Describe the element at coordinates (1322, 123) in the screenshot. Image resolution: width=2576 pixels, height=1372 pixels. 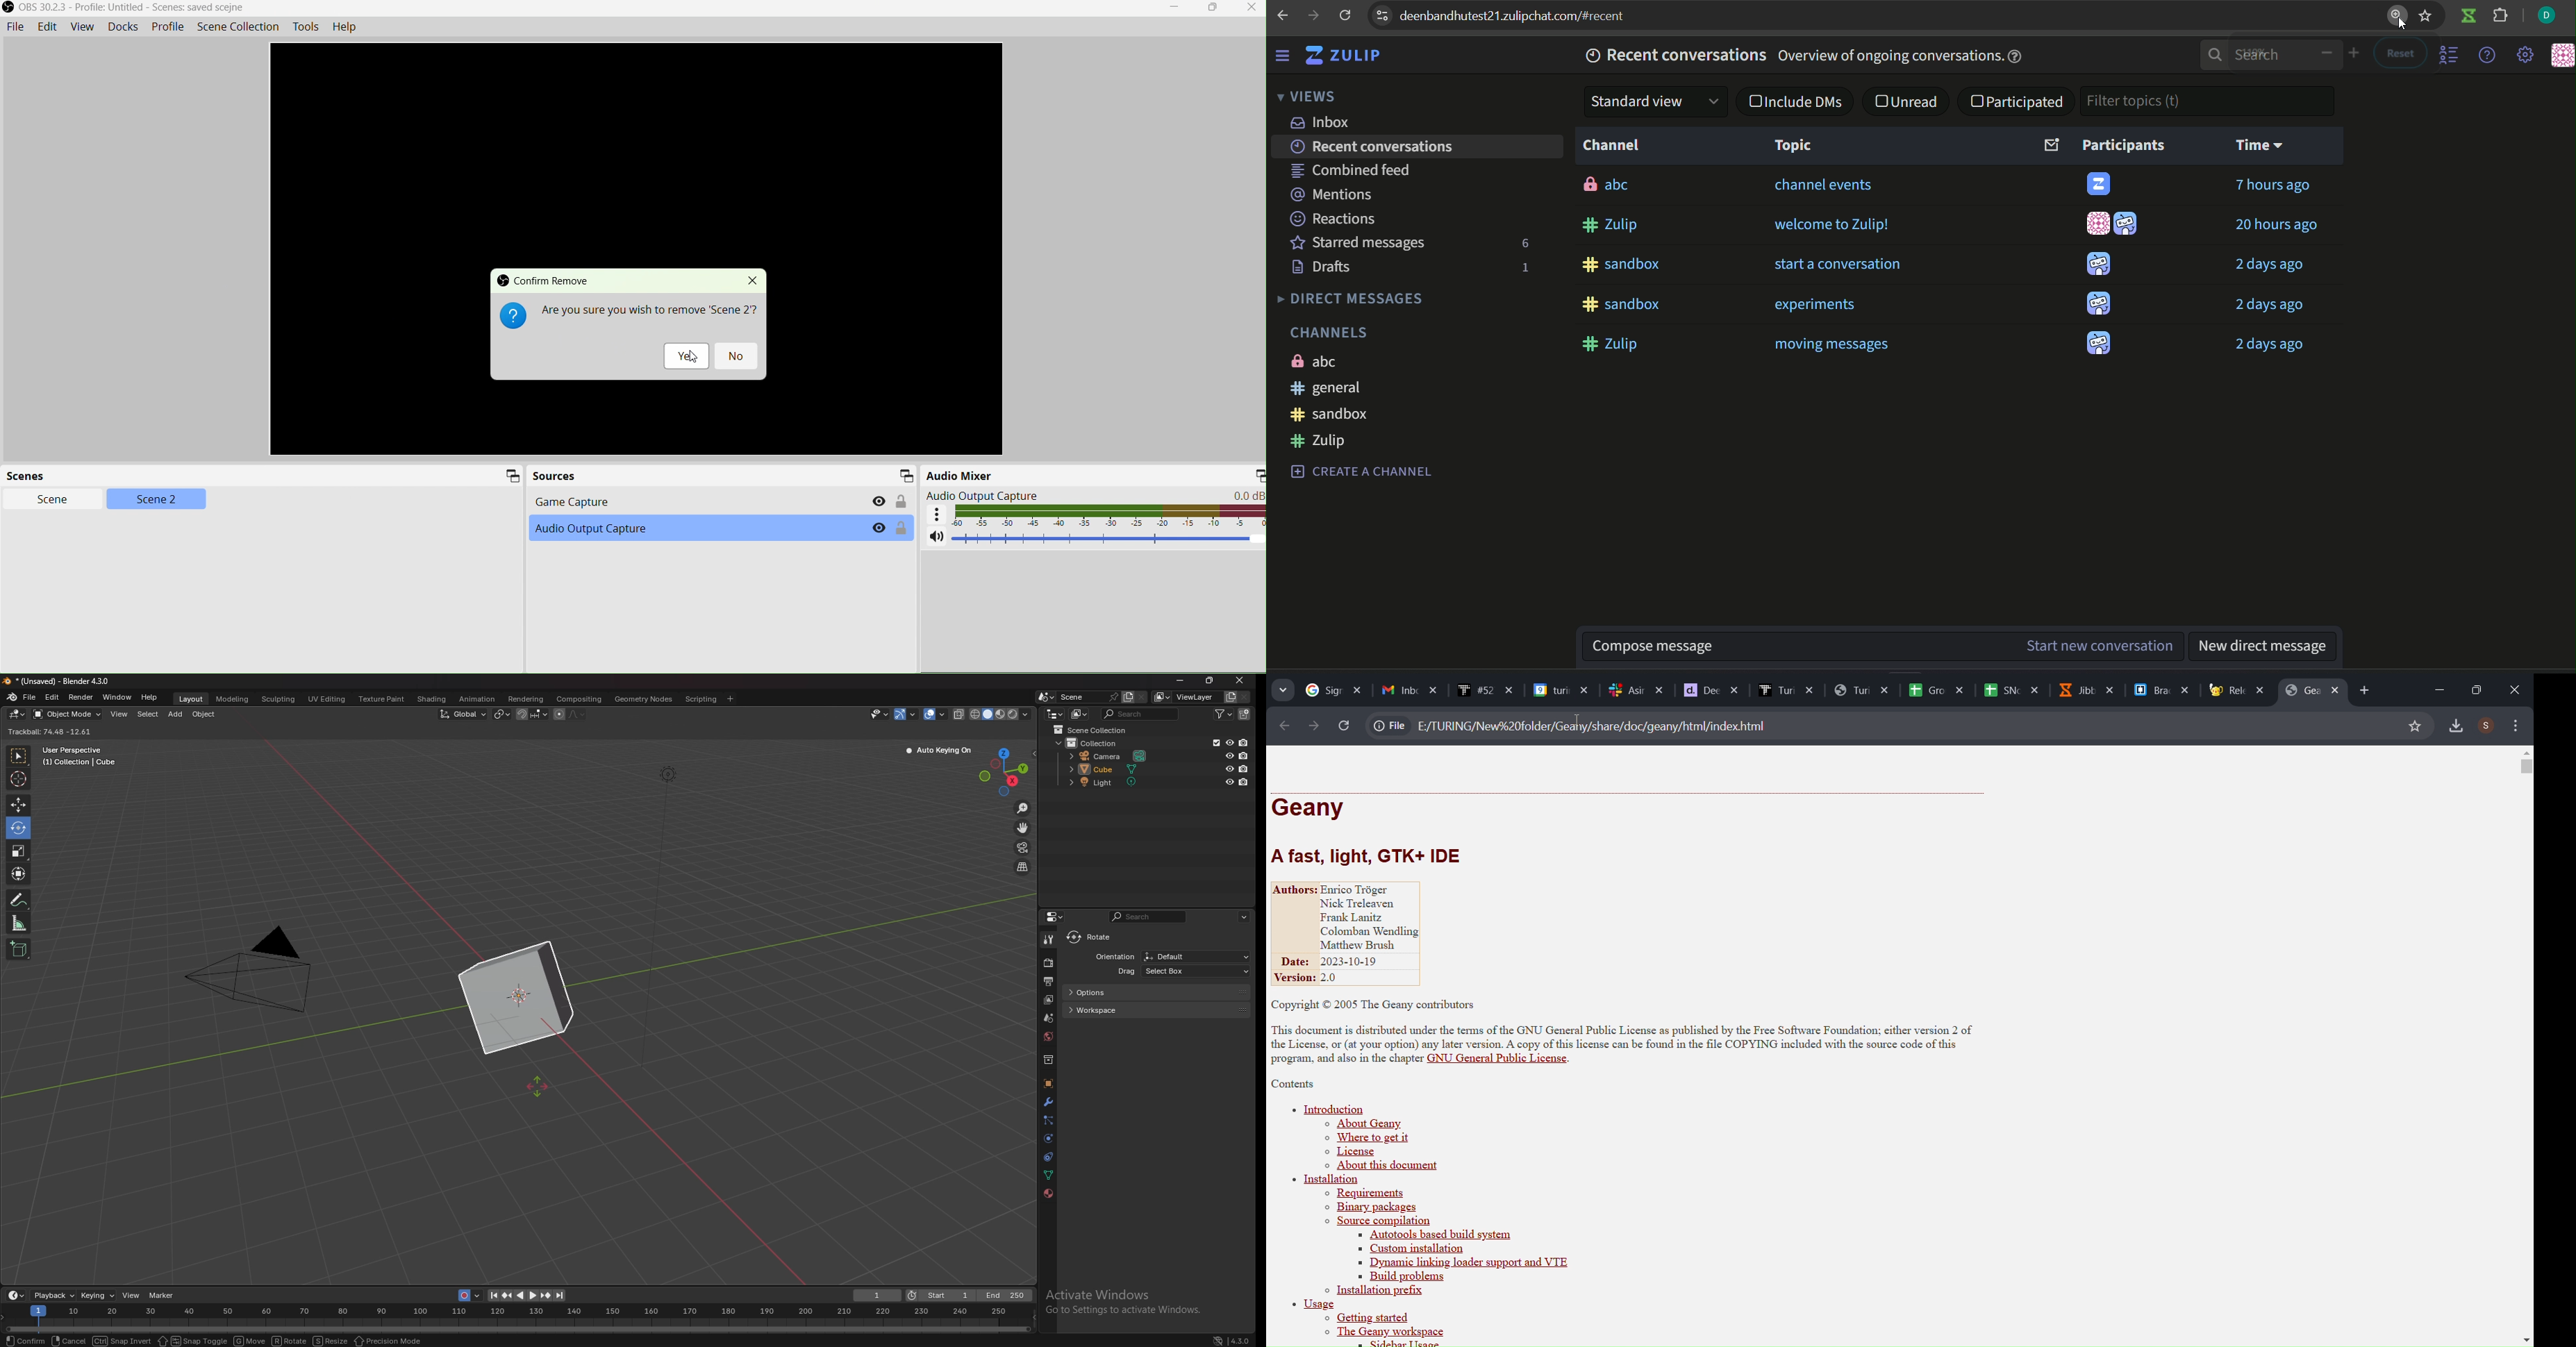
I see `inbox` at that location.